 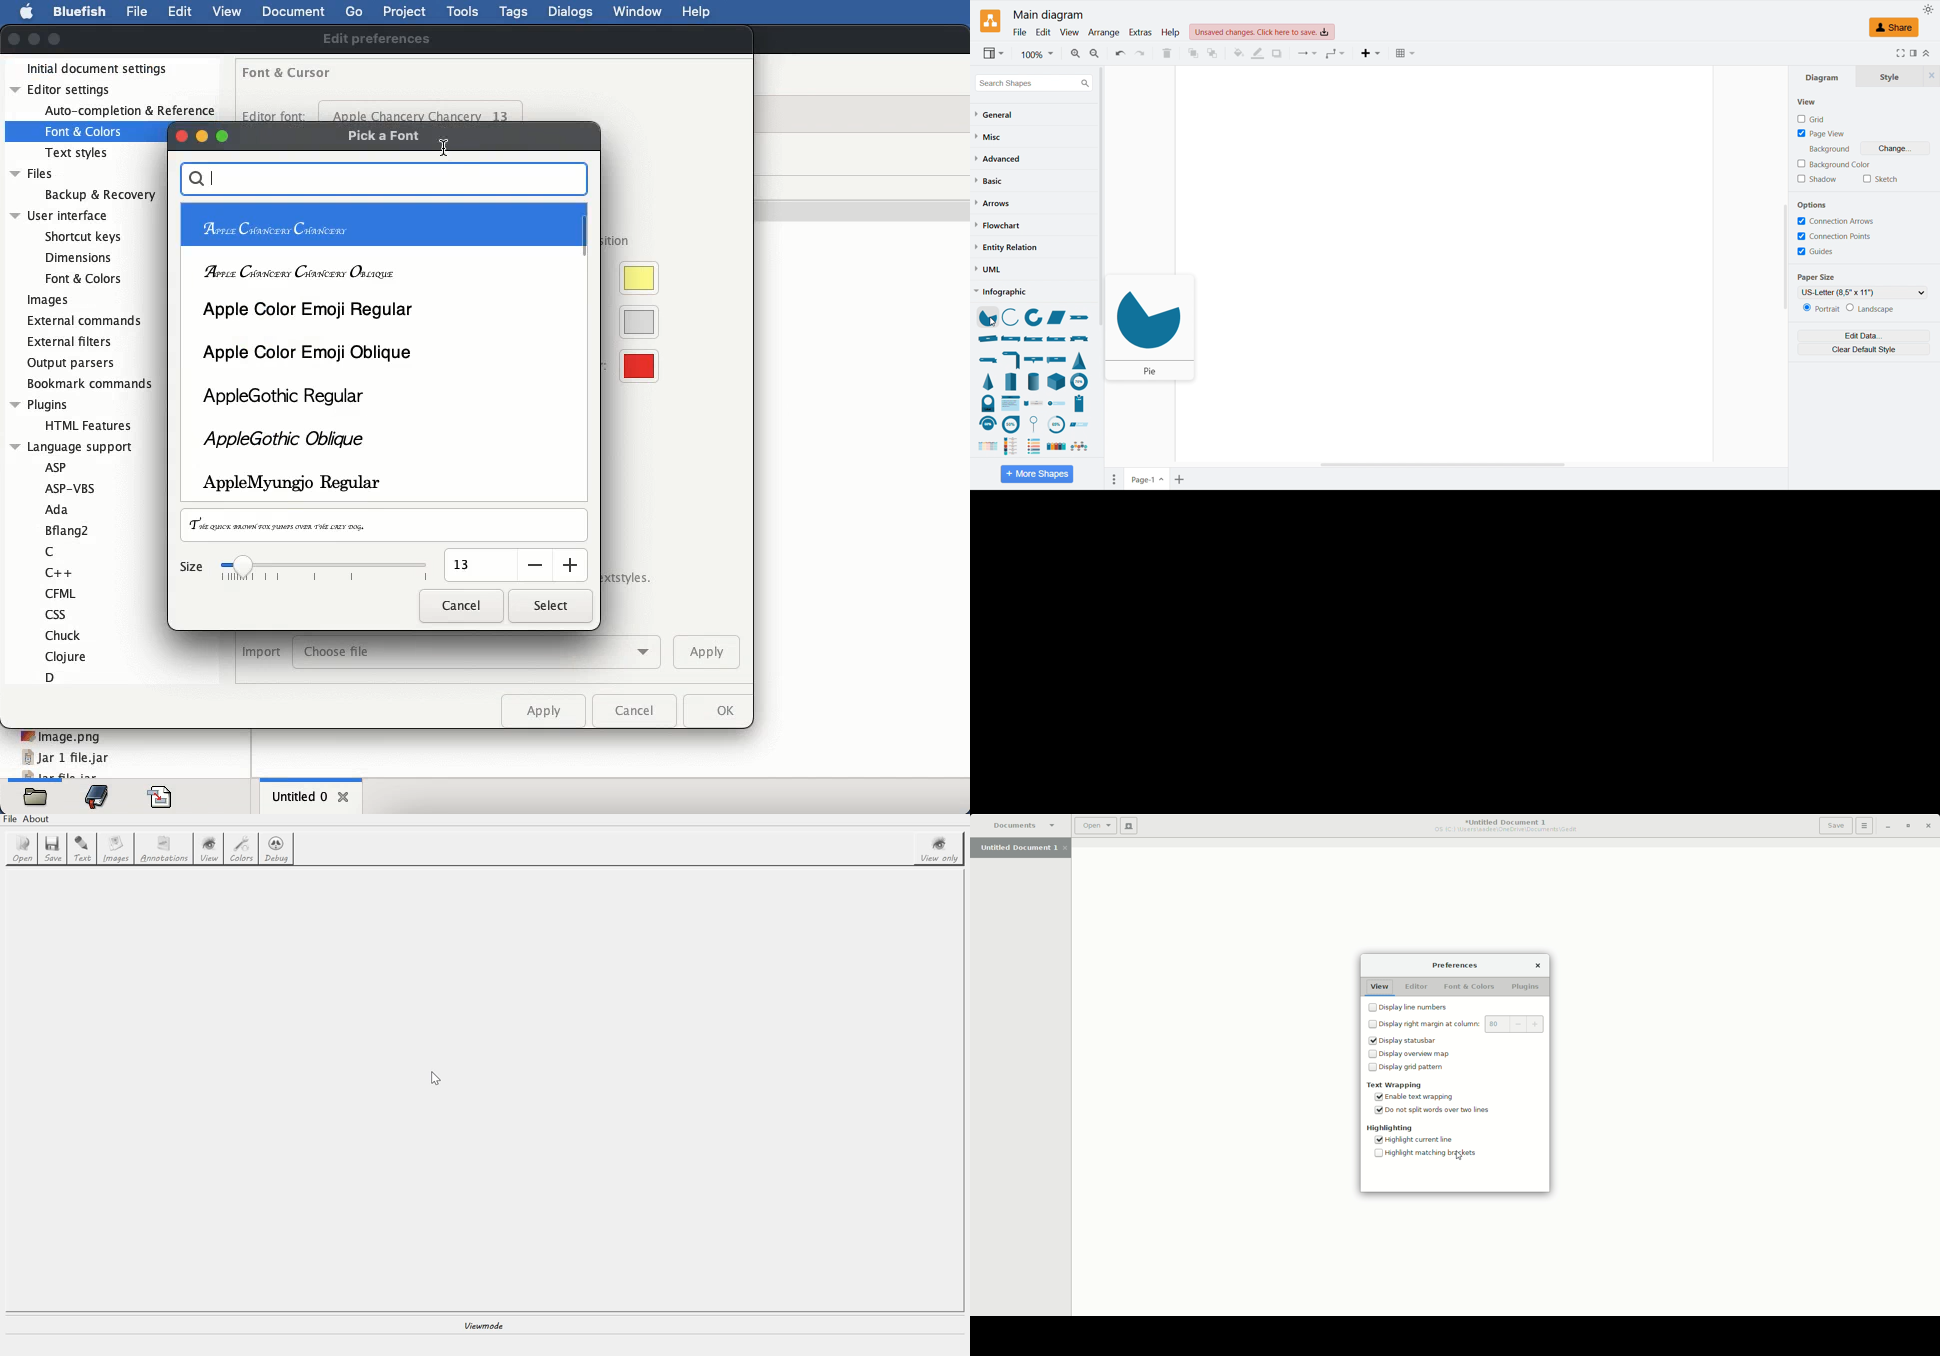 What do you see at coordinates (1011, 317) in the screenshot?
I see `arc` at bounding box center [1011, 317].